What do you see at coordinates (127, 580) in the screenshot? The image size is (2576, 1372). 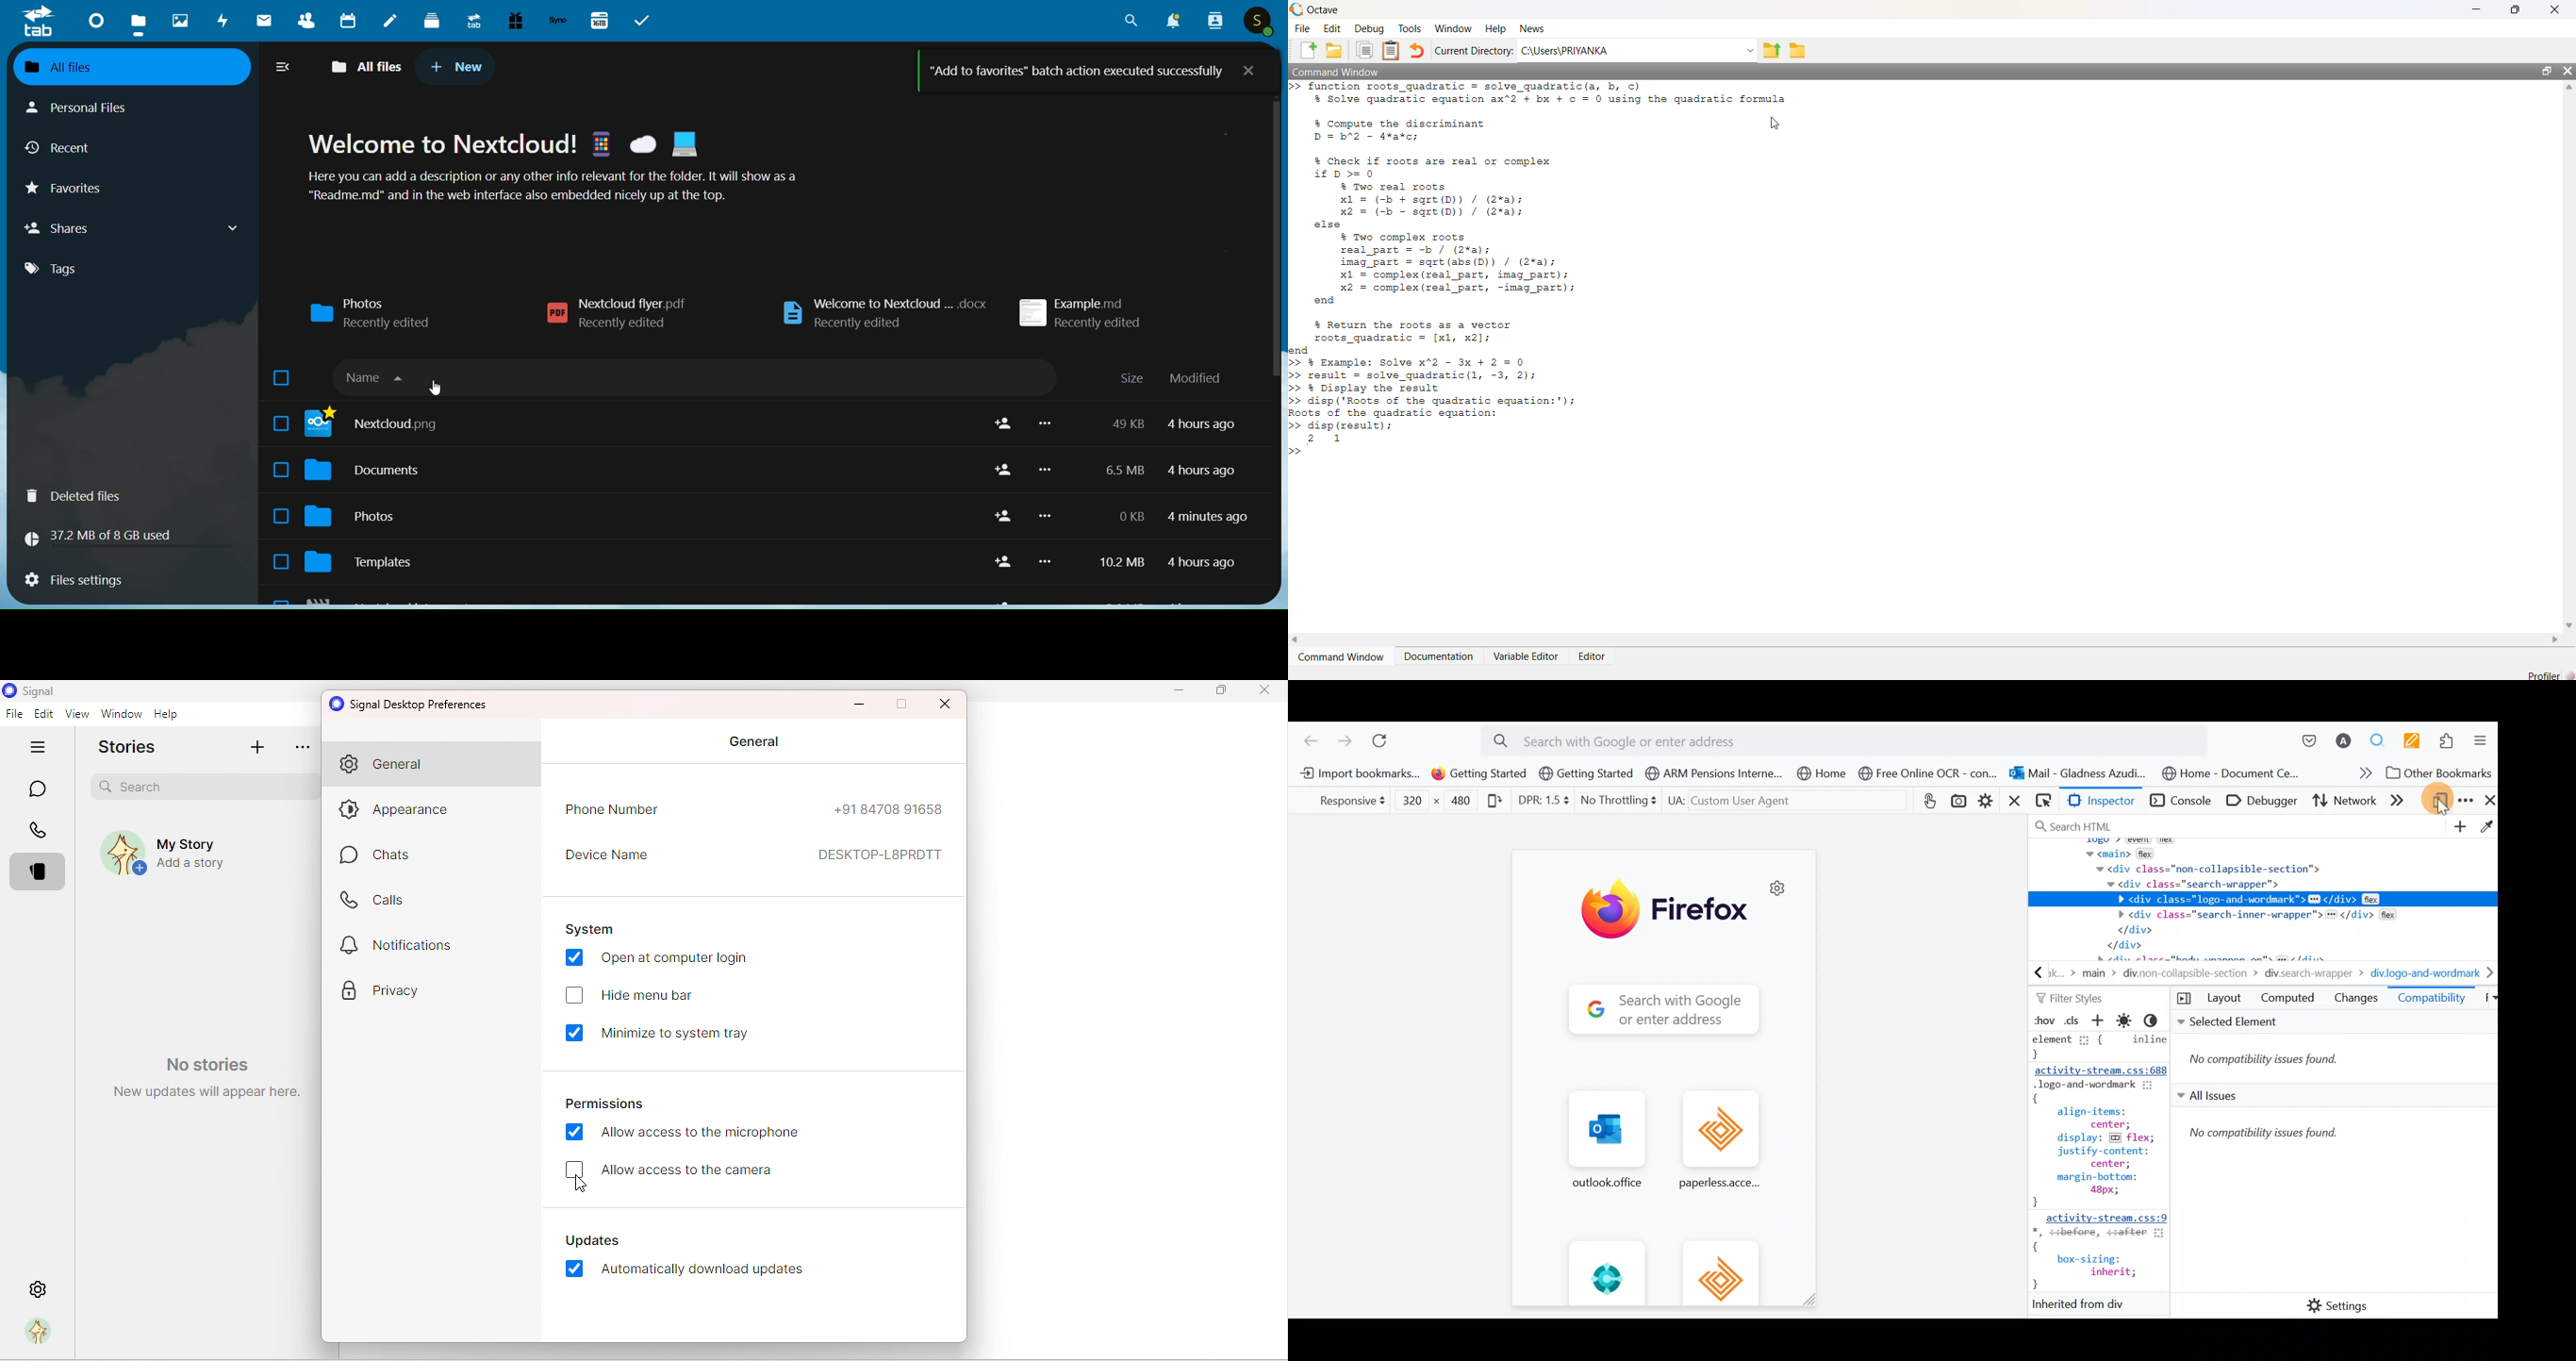 I see `files setting` at bounding box center [127, 580].